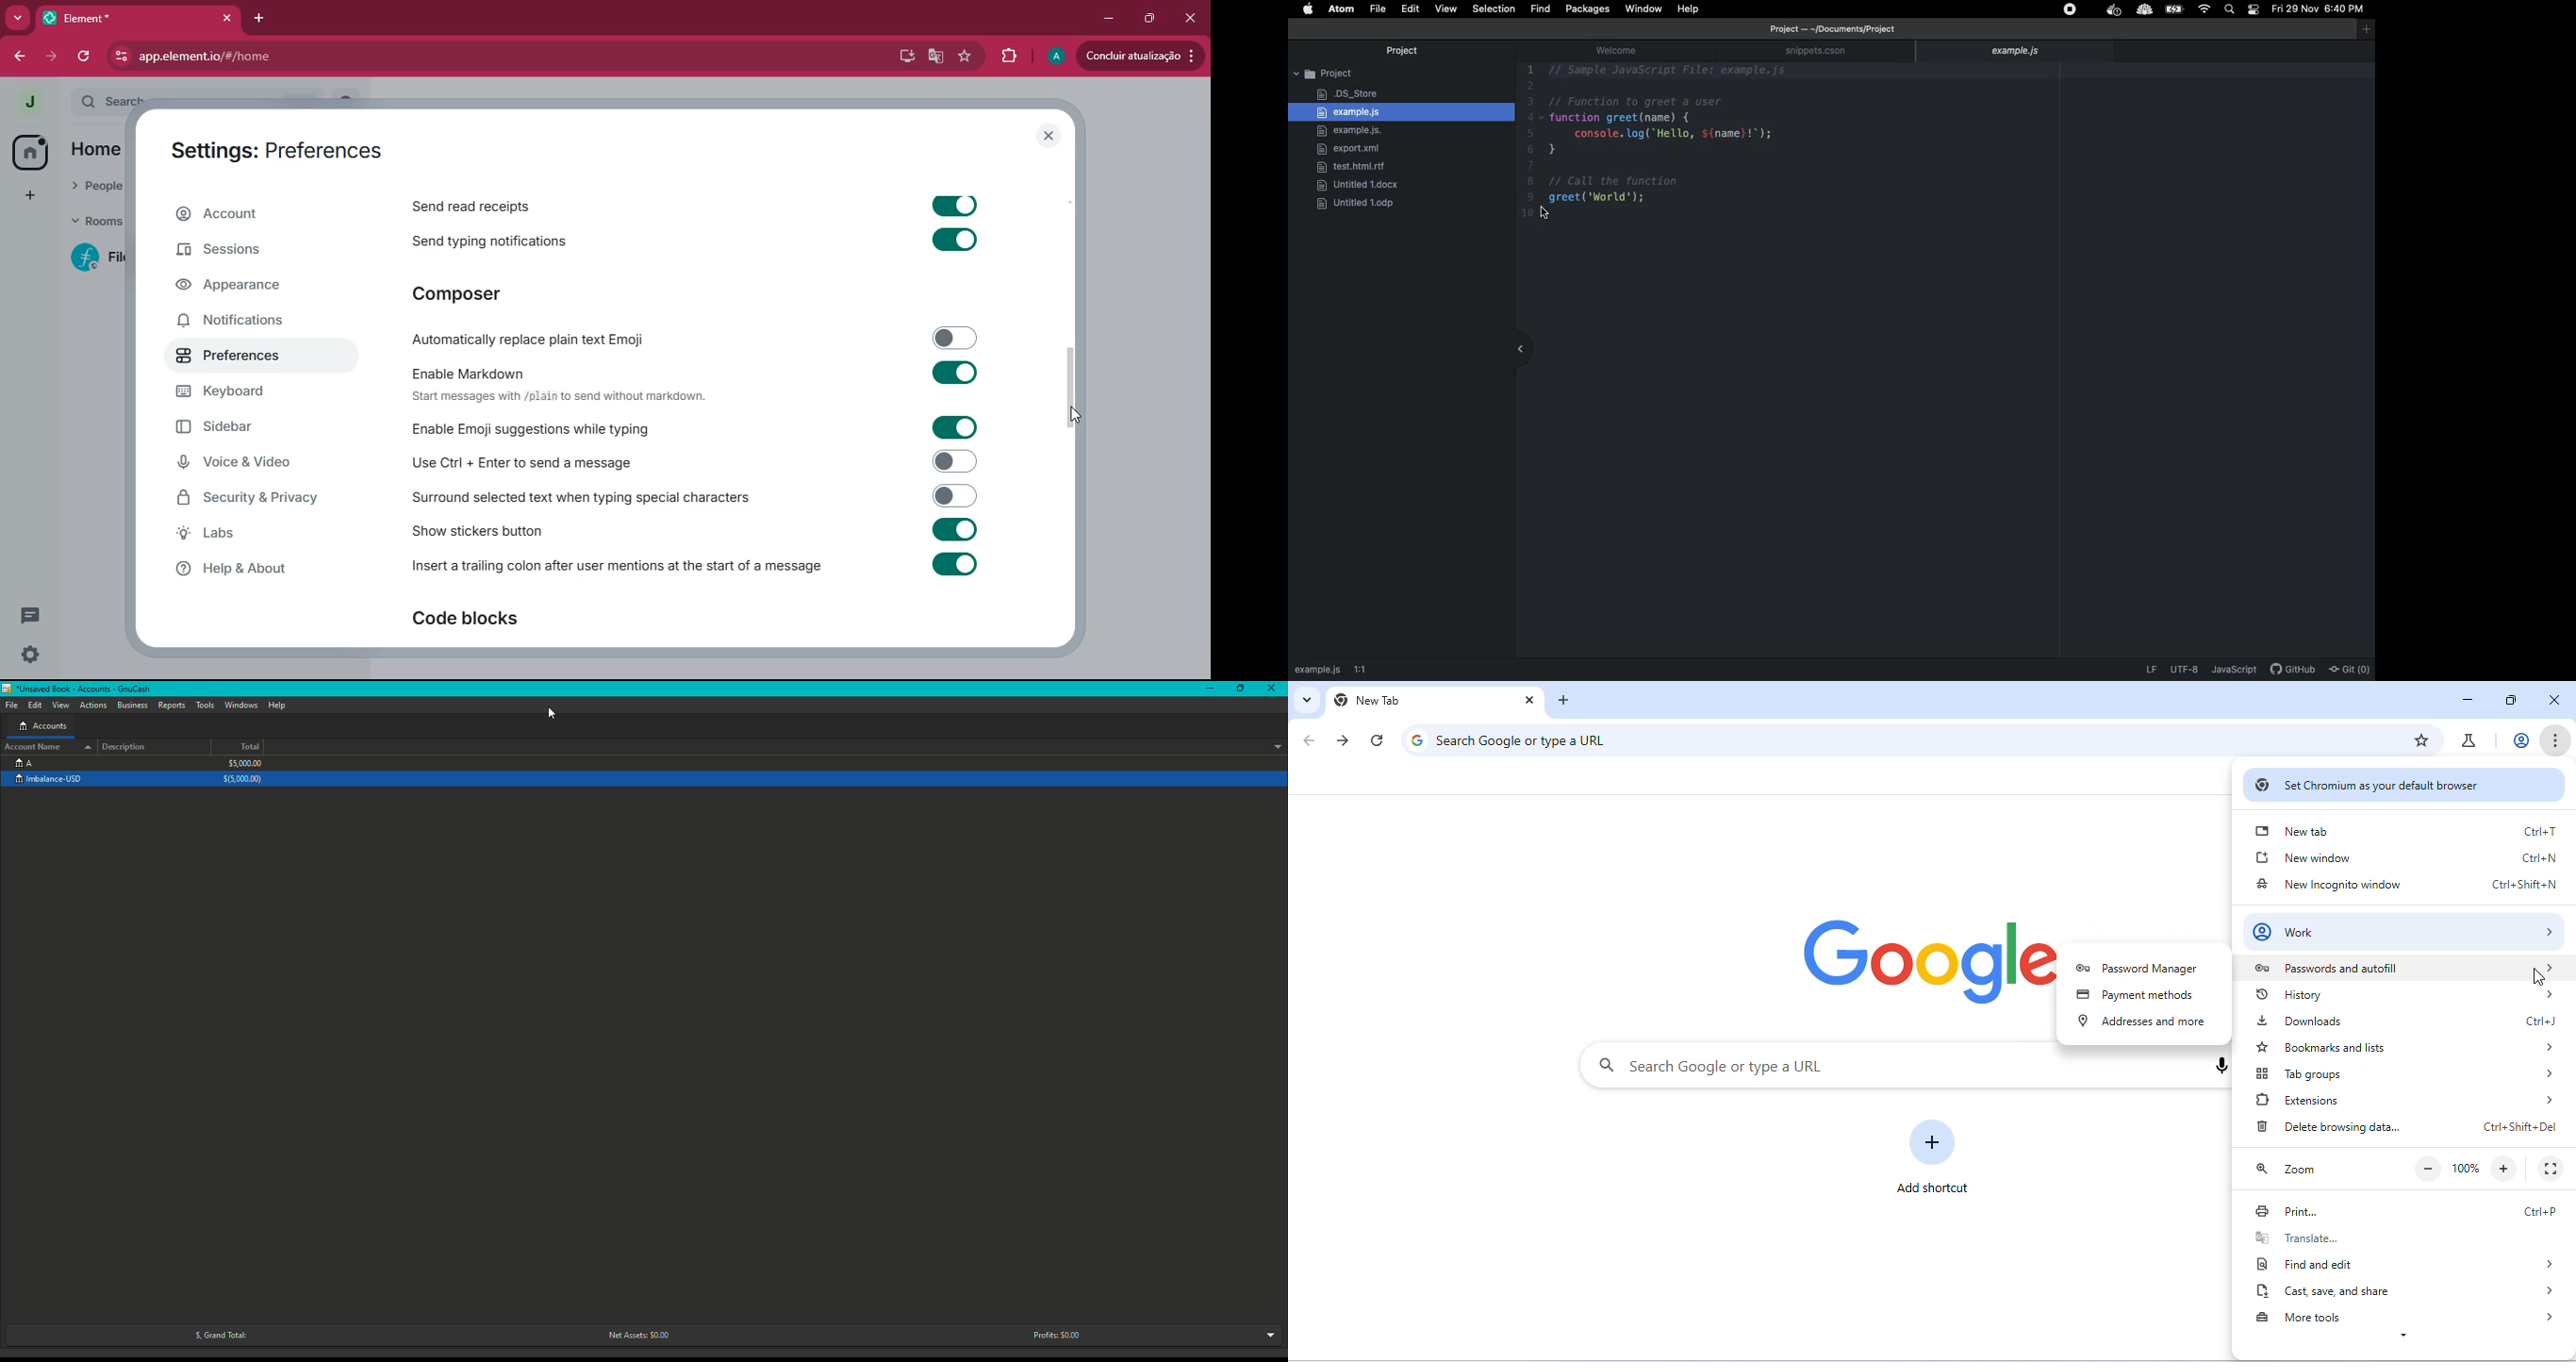 The height and width of the screenshot is (1372, 2576). Describe the element at coordinates (133, 706) in the screenshot. I see `Business` at that location.